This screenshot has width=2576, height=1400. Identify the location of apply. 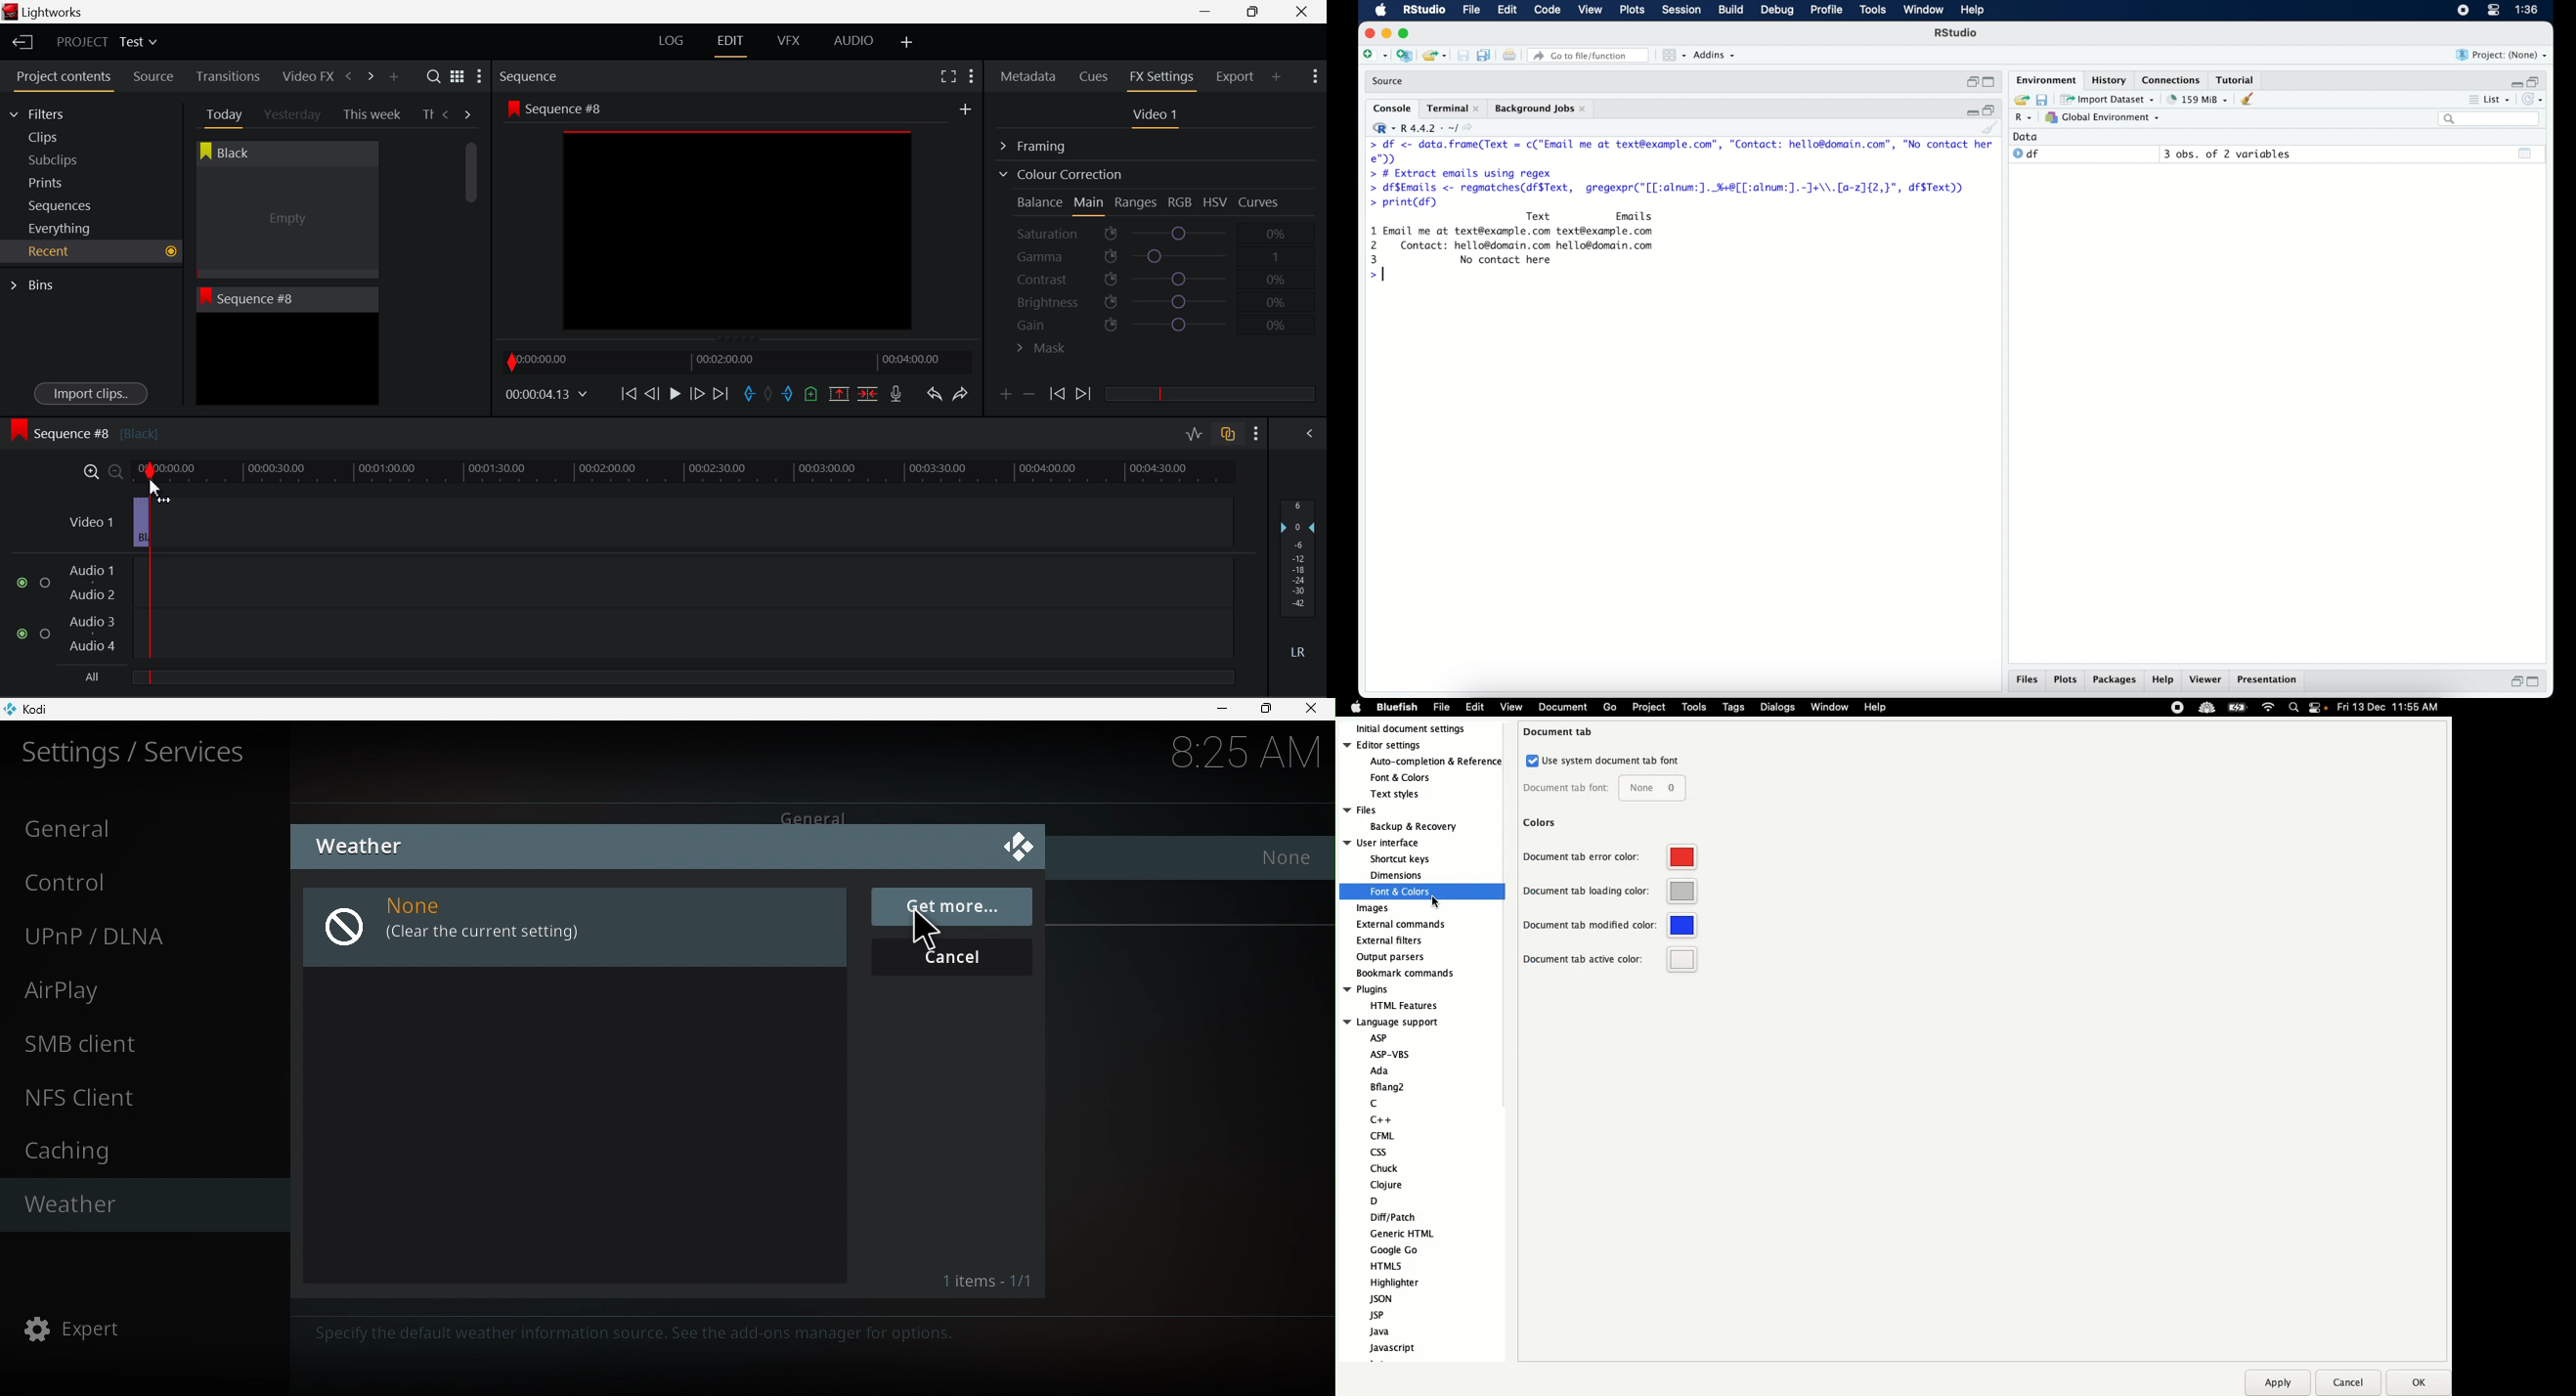
(2282, 1381).